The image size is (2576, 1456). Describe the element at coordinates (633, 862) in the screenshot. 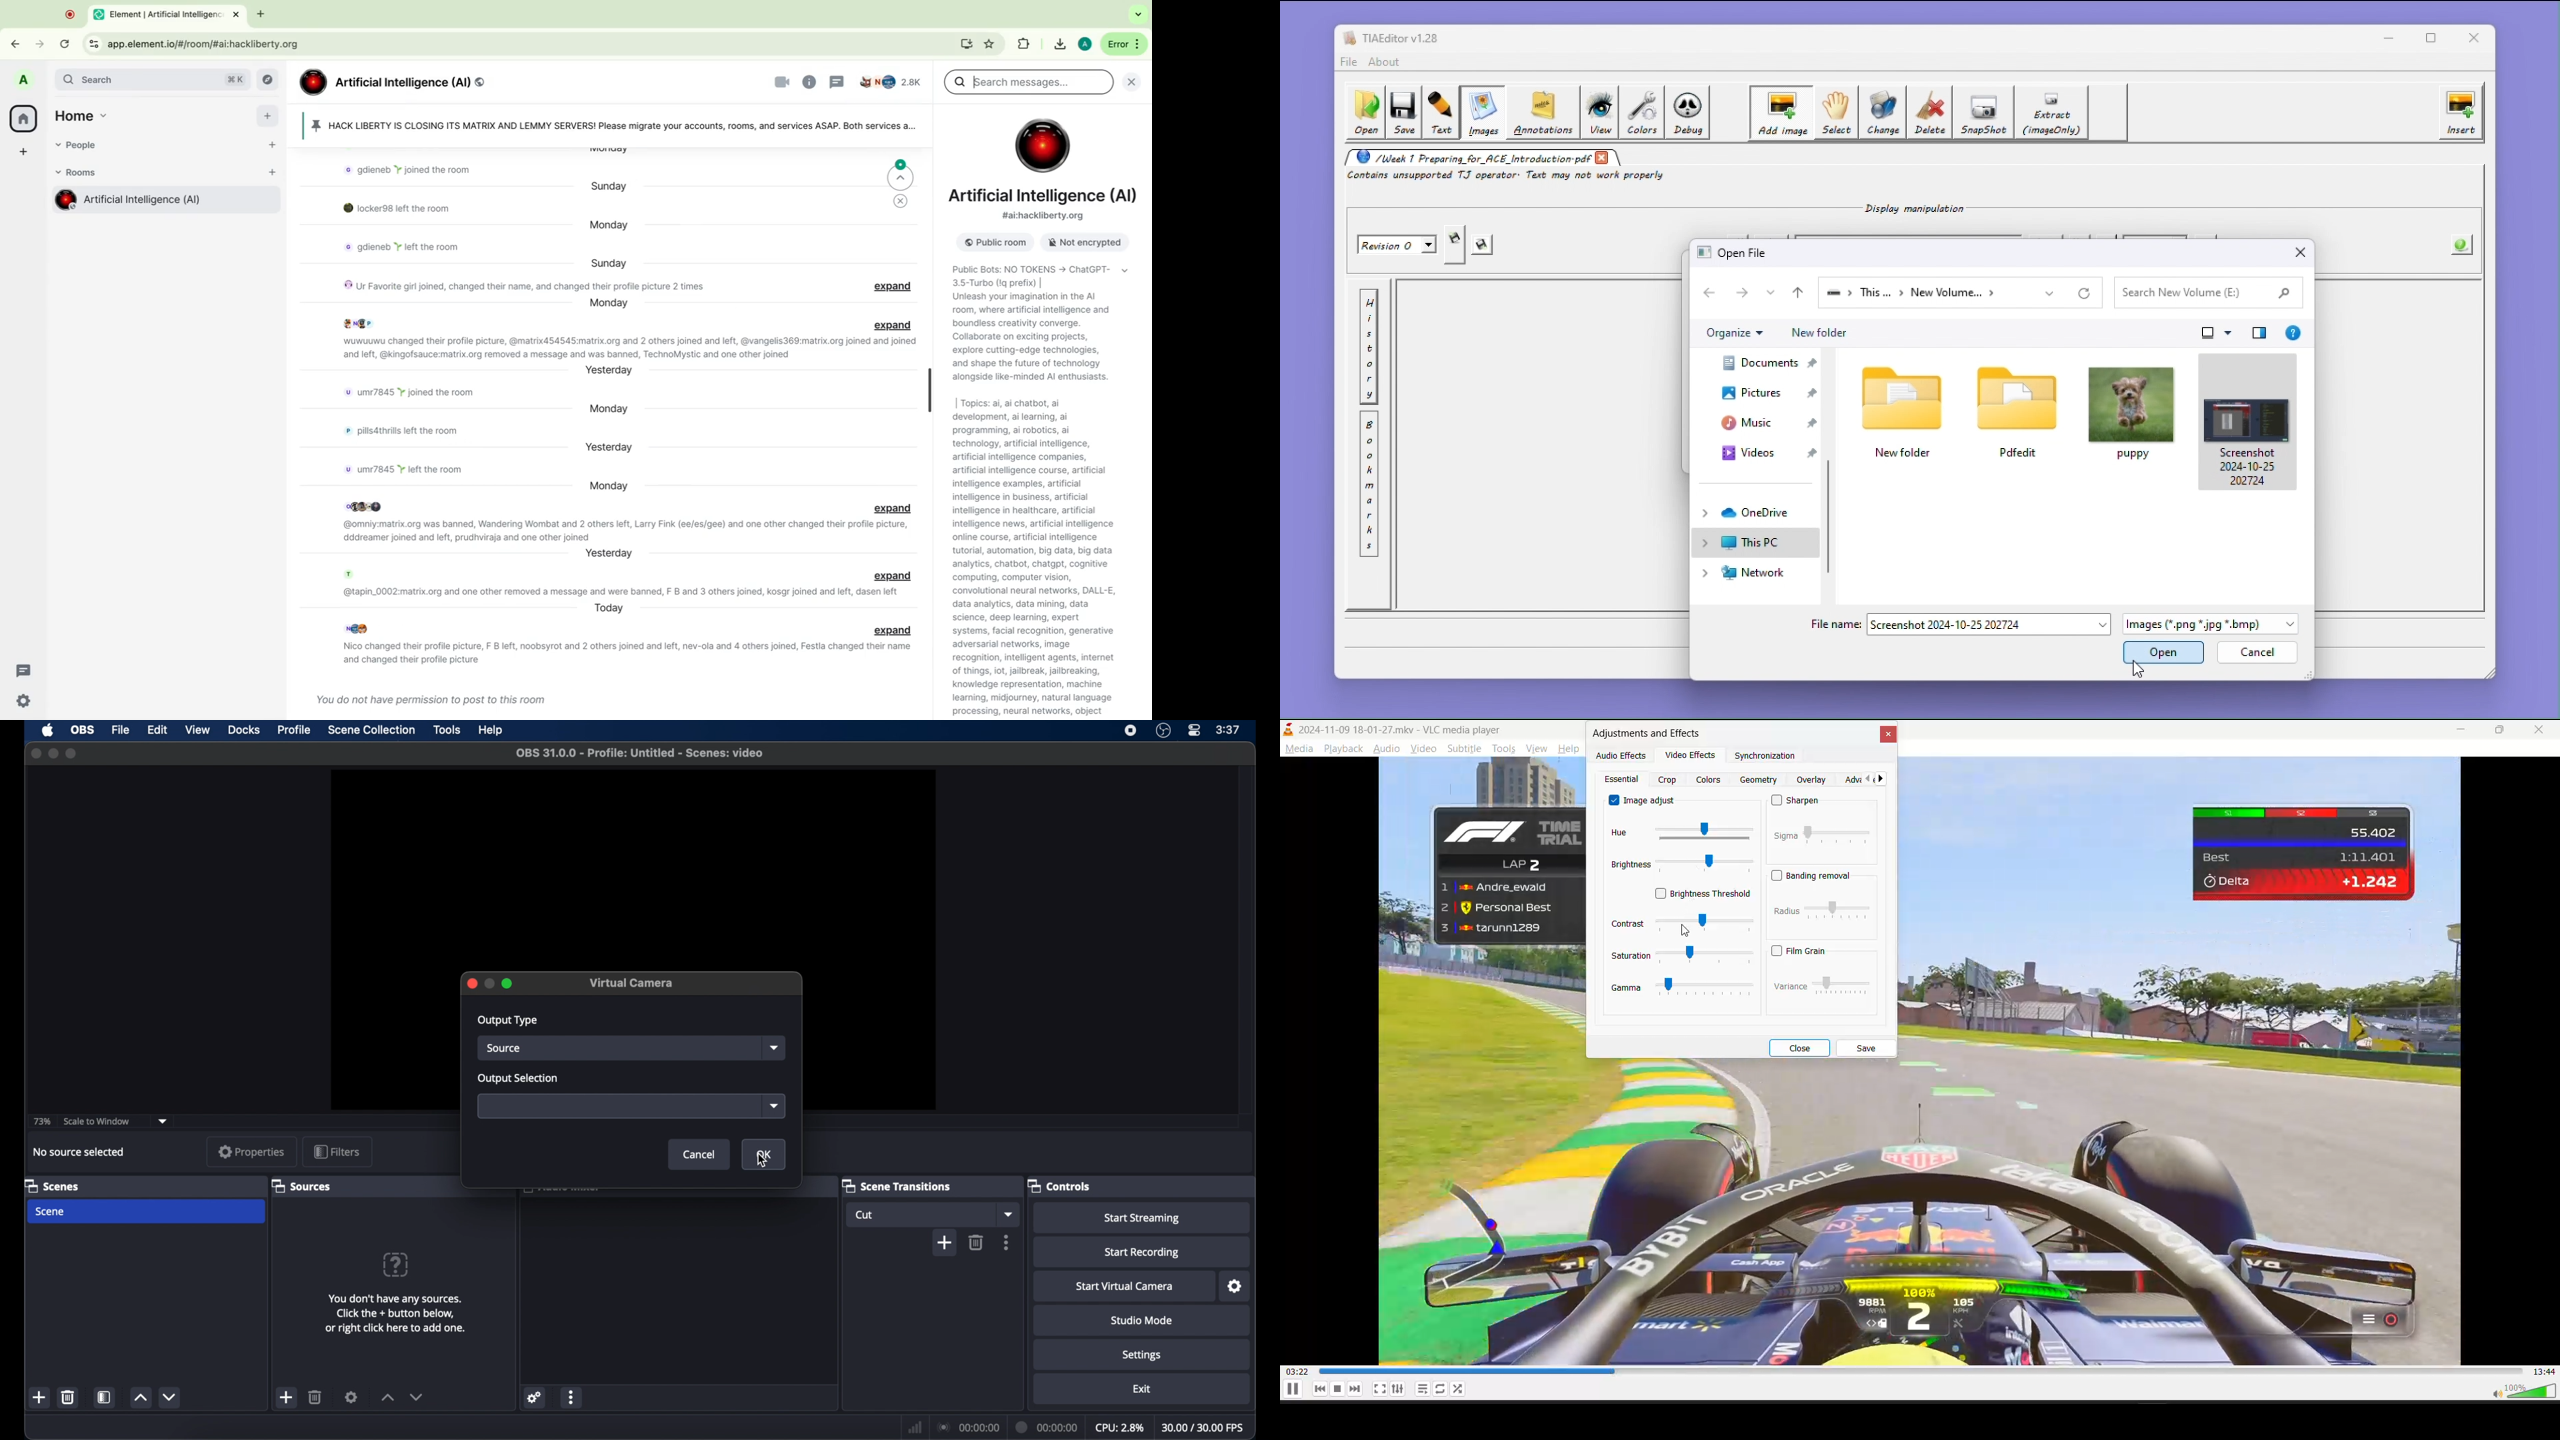

I see `preview` at that location.